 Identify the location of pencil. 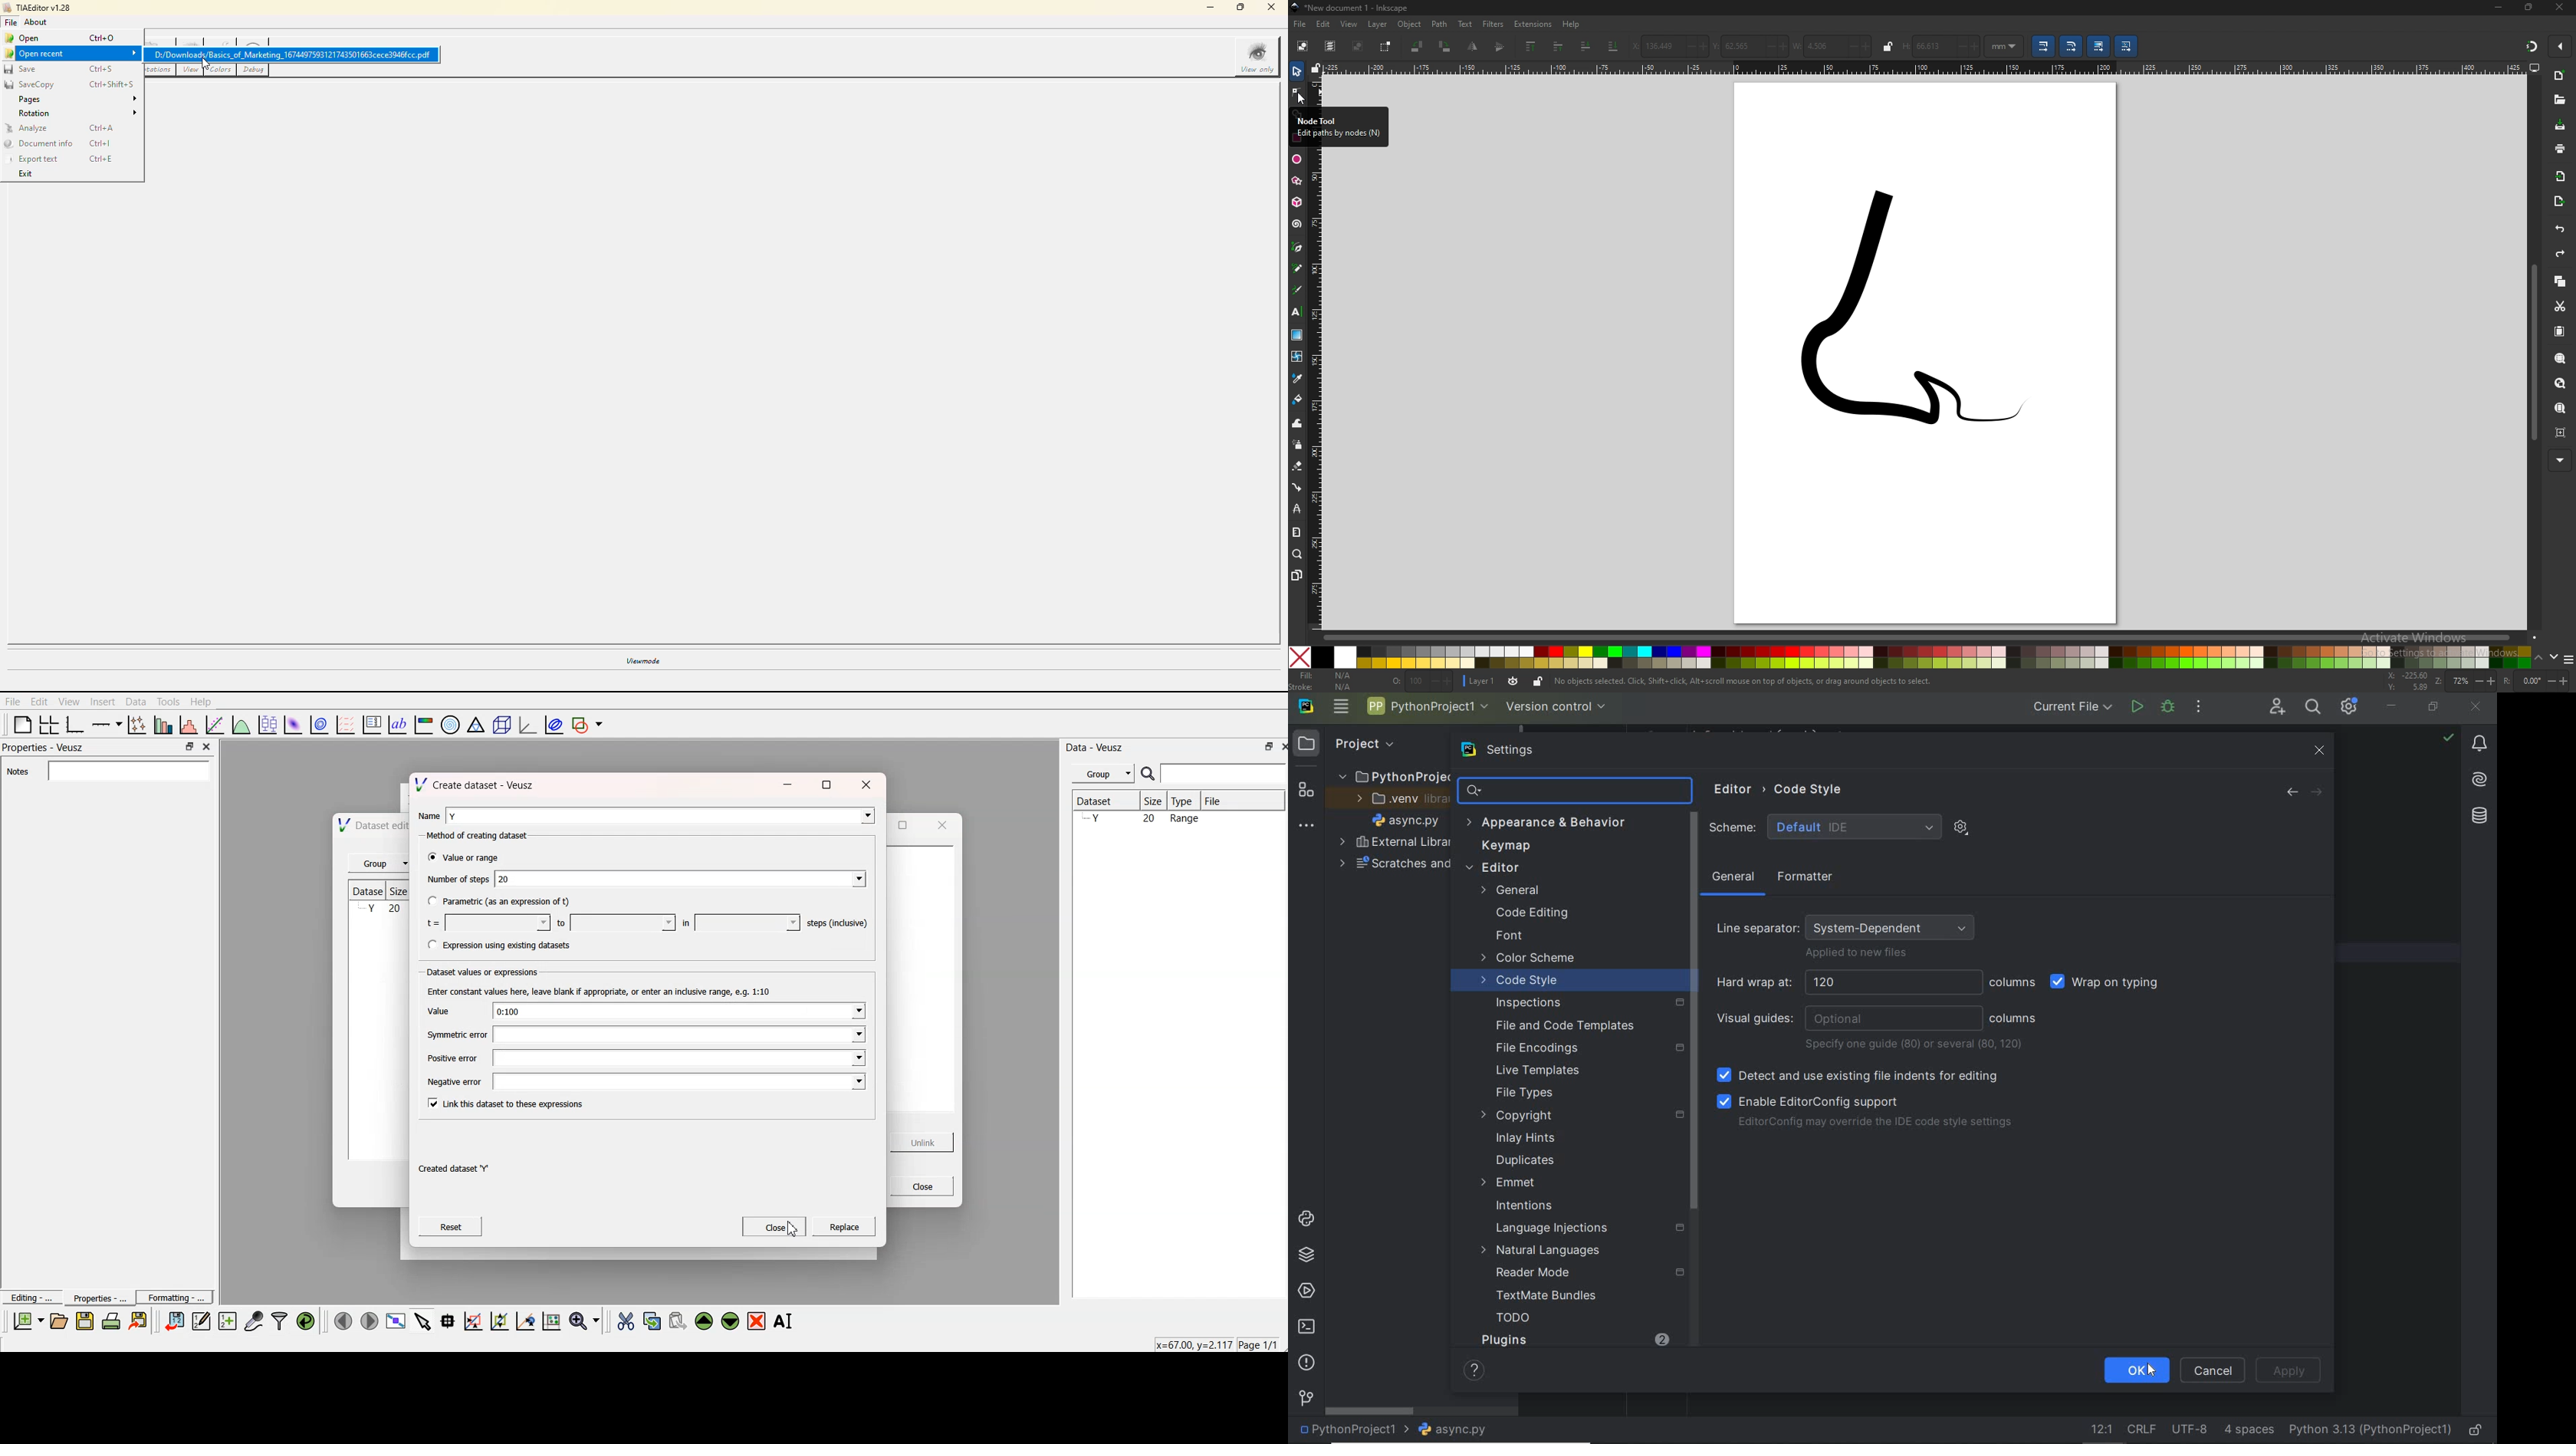
(1297, 269).